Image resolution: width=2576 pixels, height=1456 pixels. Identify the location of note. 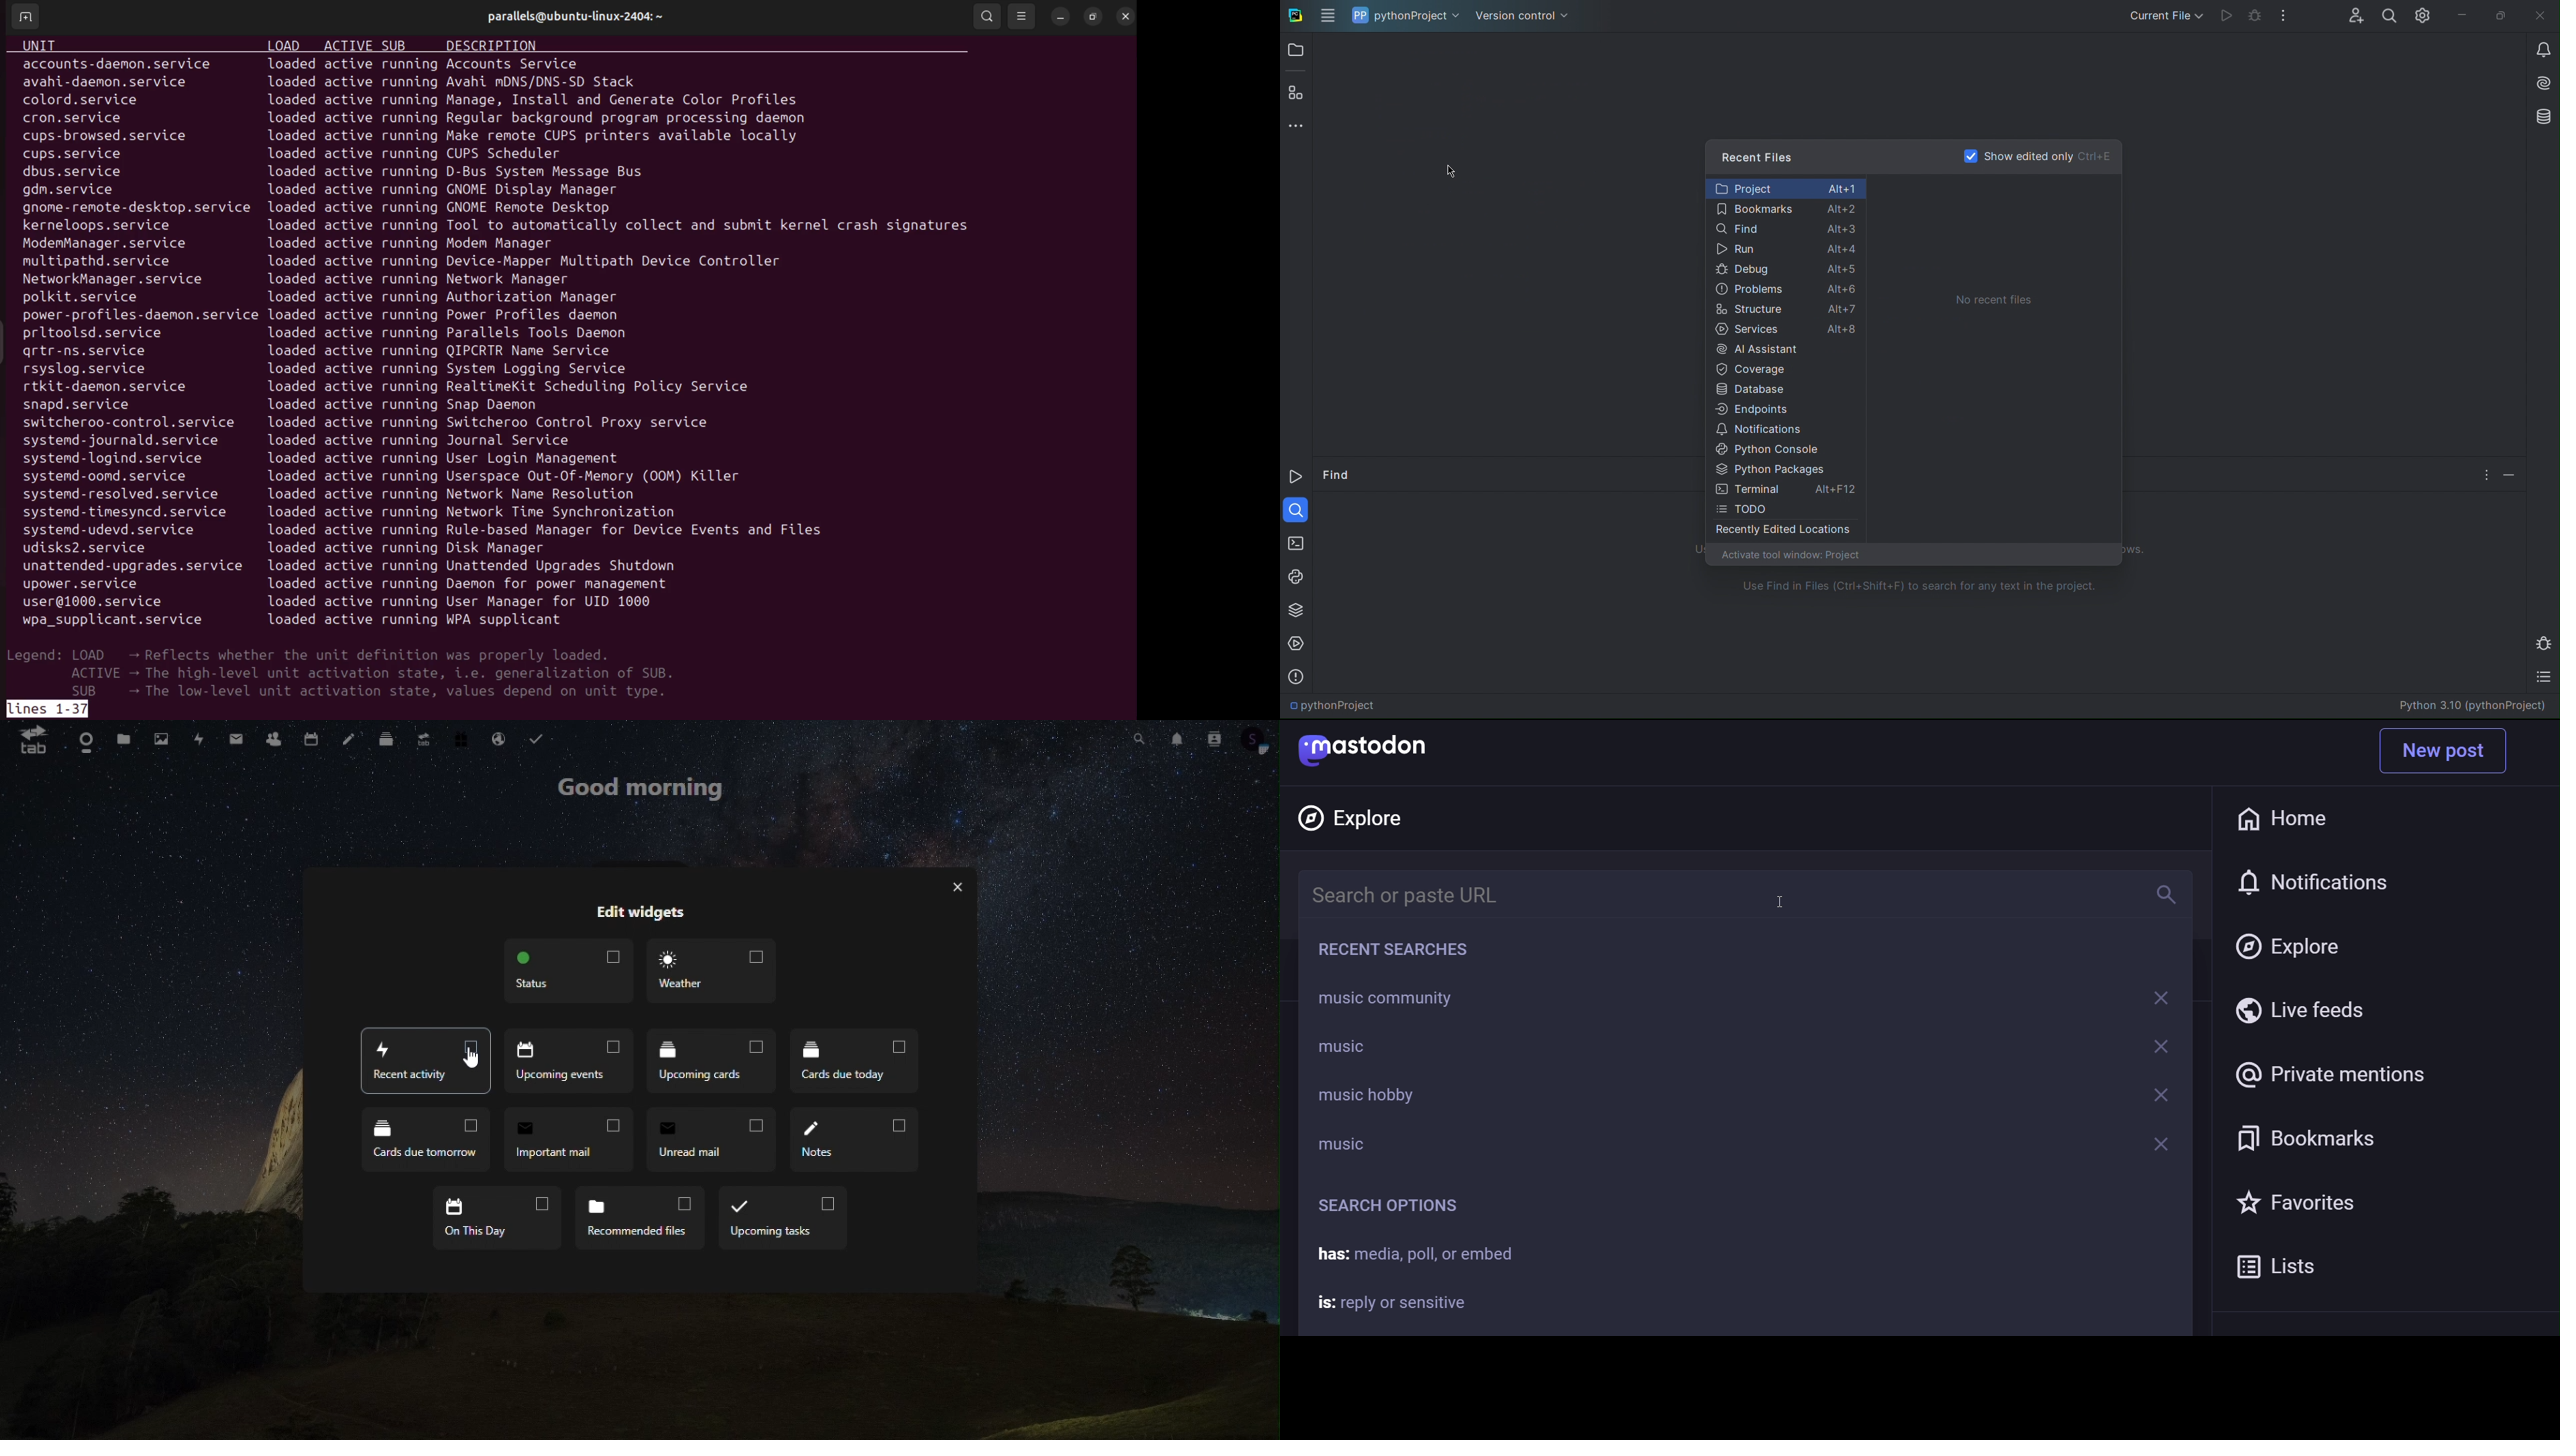
(349, 737).